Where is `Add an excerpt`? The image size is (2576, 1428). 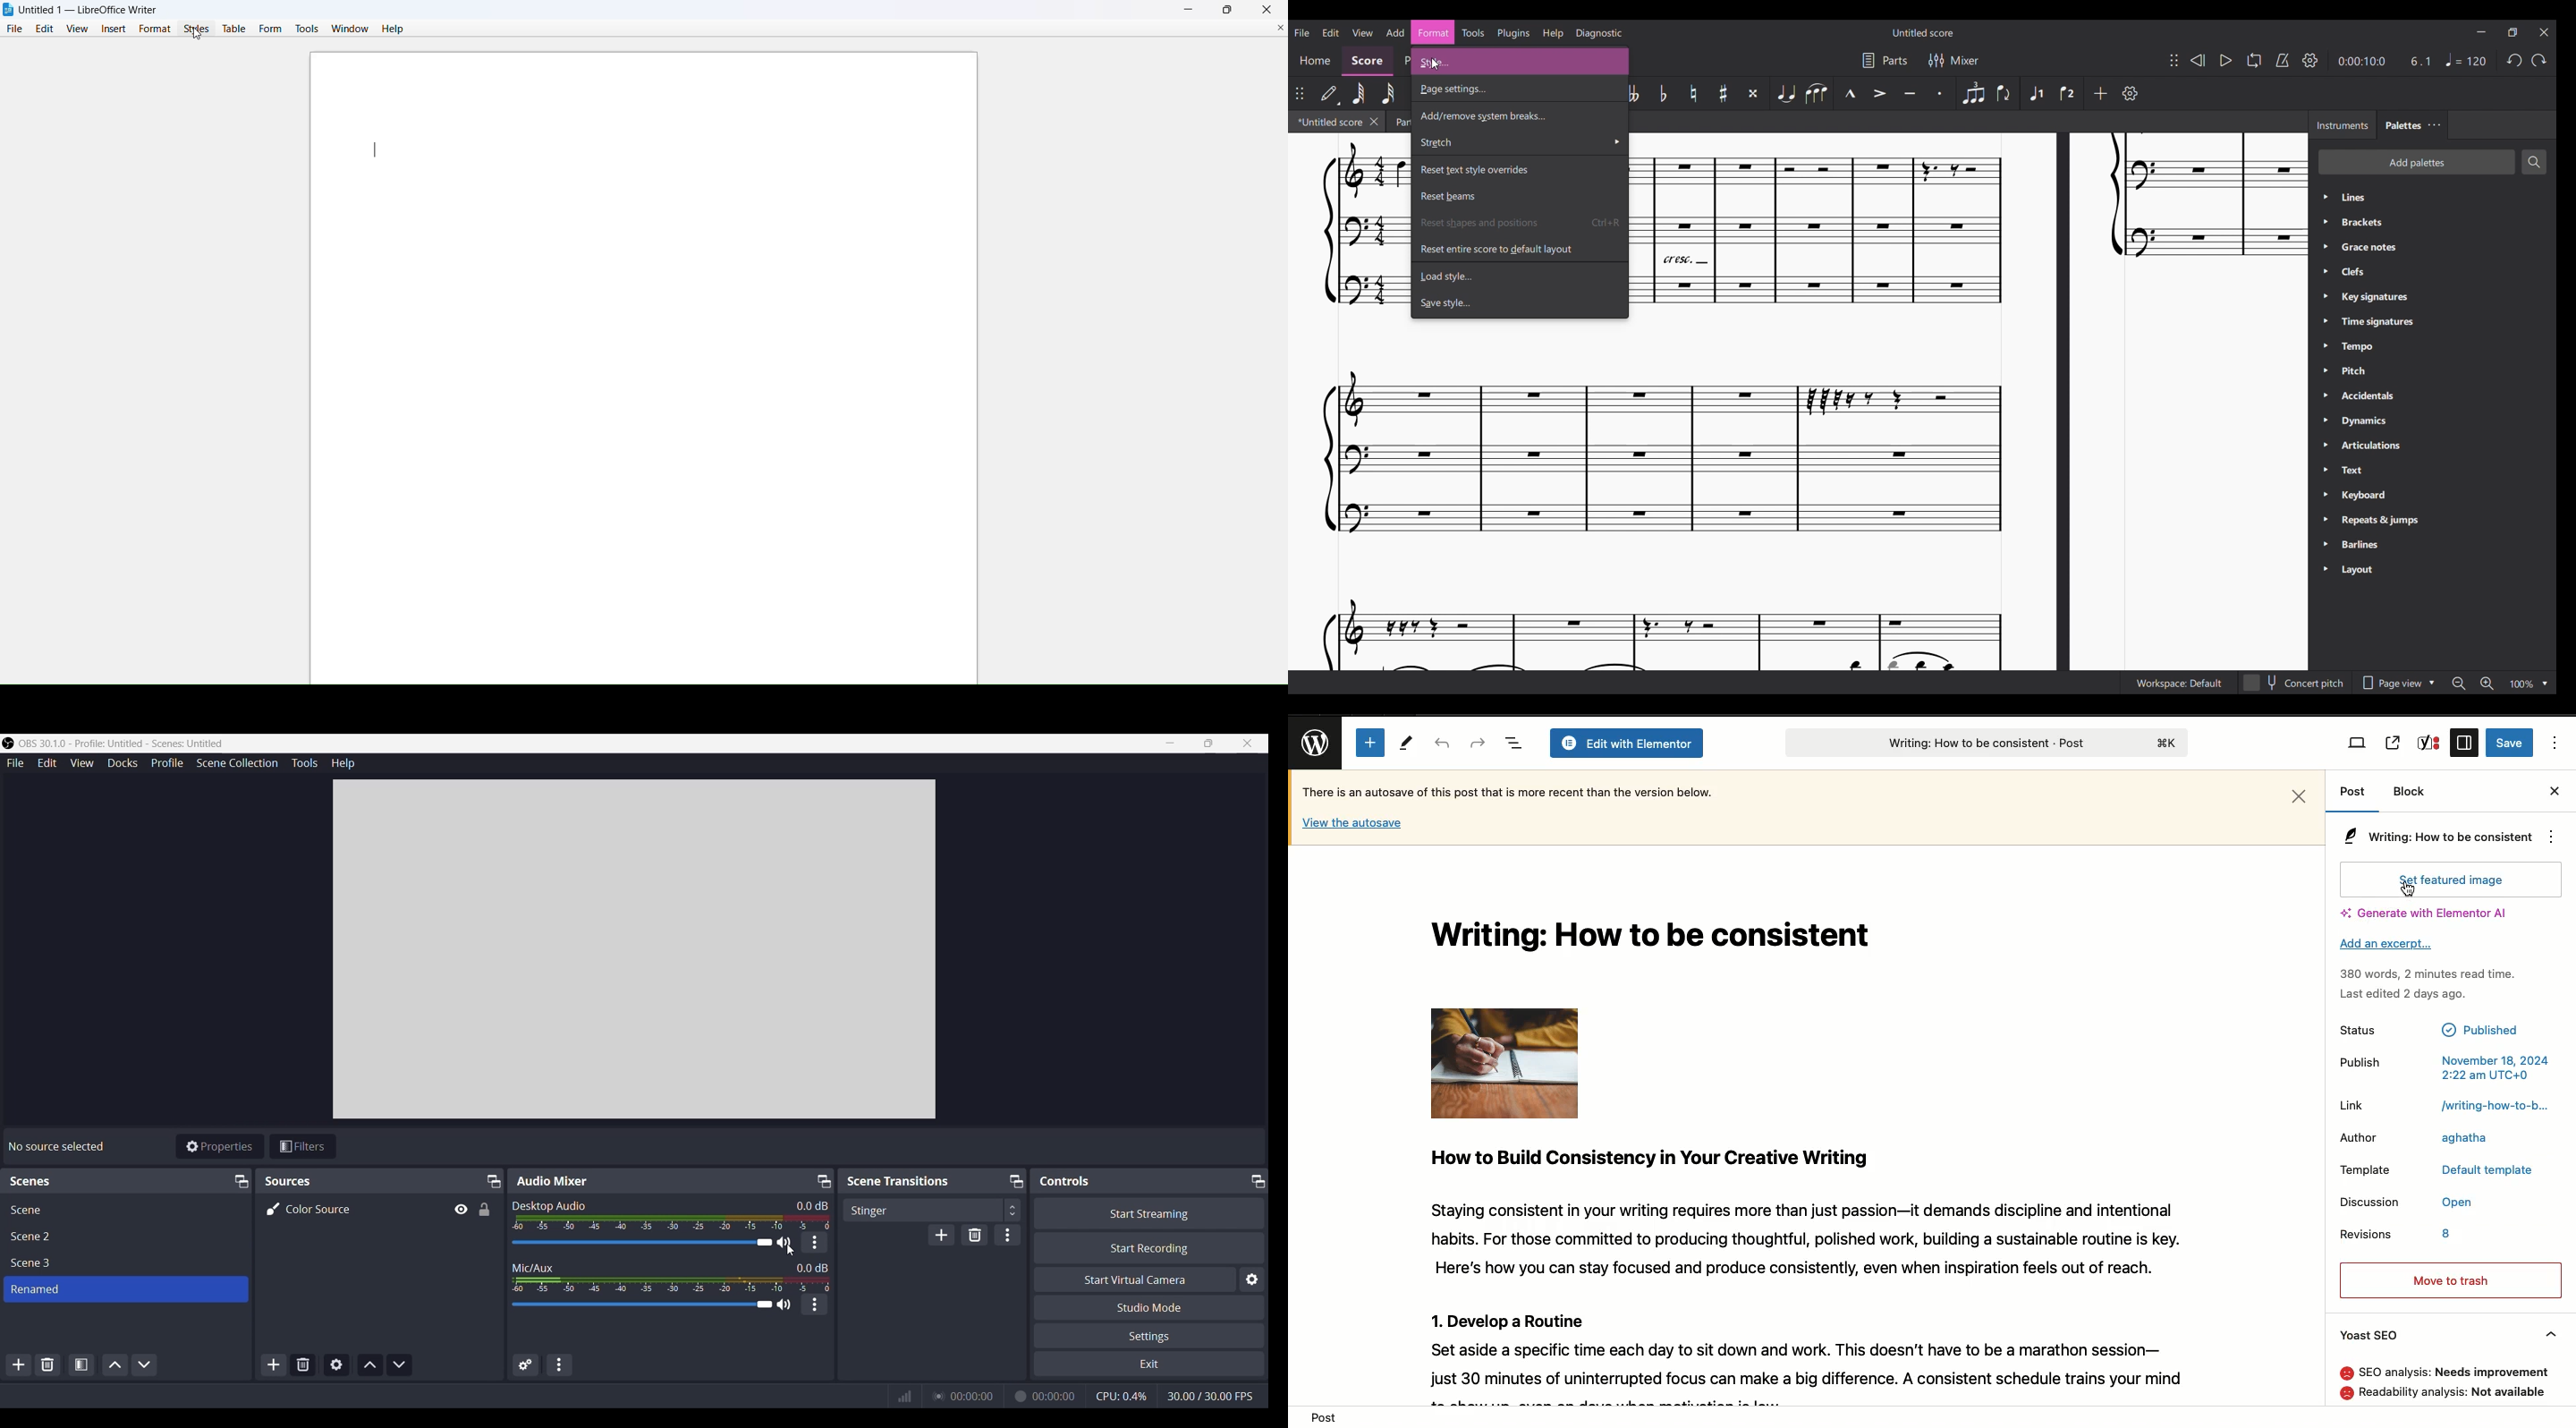
Add an excerpt is located at coordinates (2385, 945).